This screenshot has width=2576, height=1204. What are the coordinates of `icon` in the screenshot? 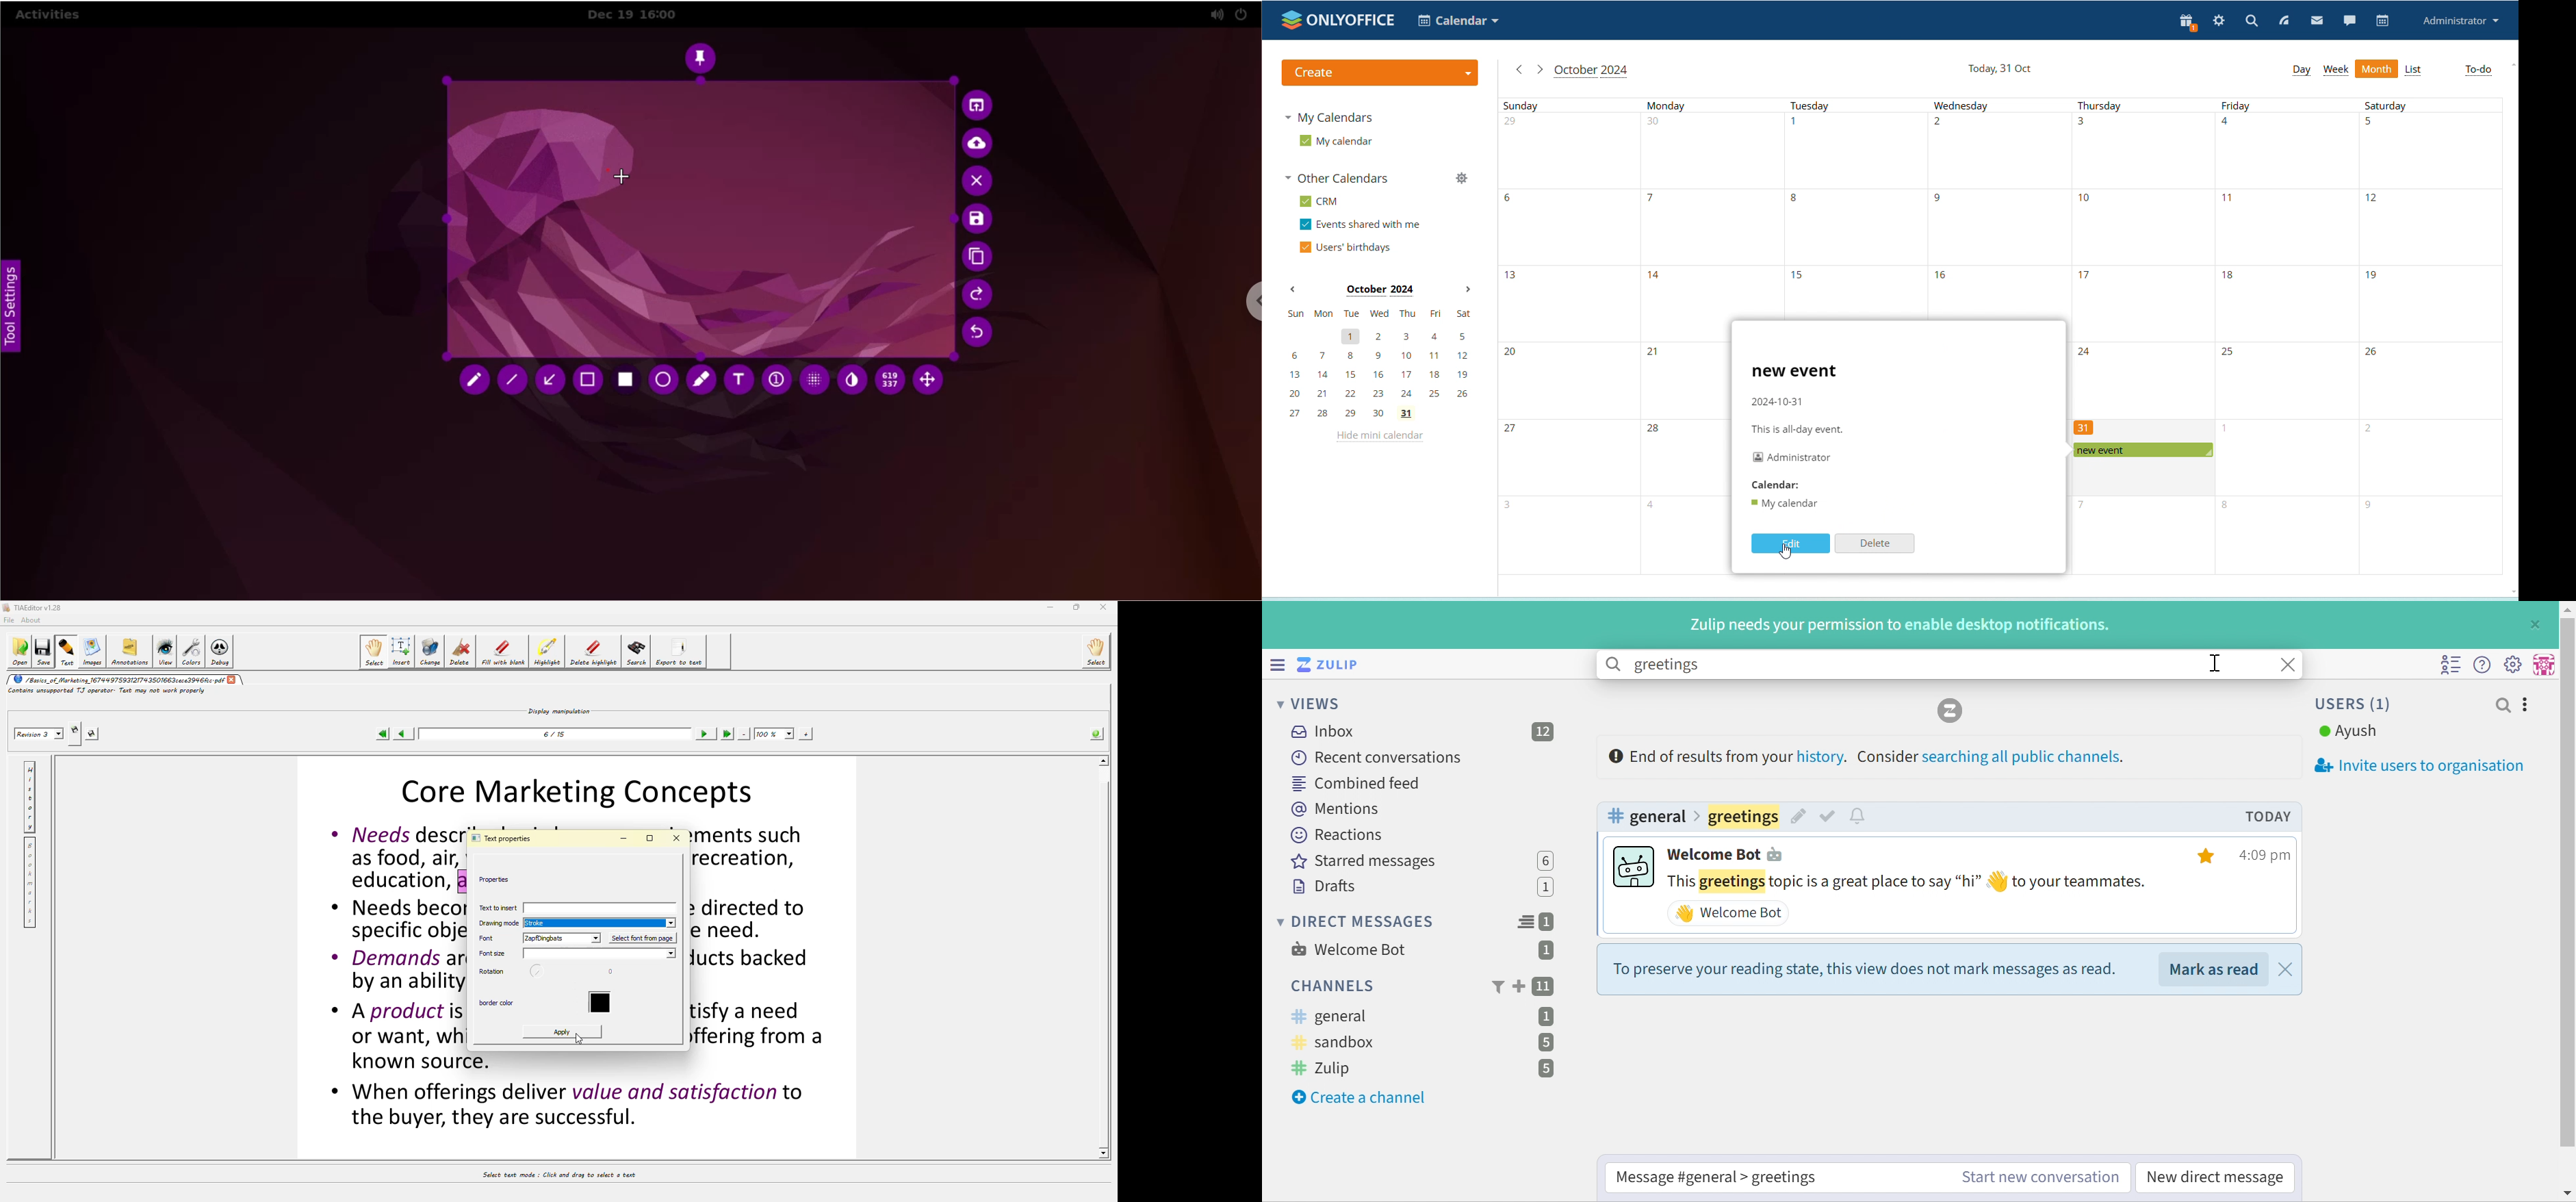 It's located at (1634, 867).